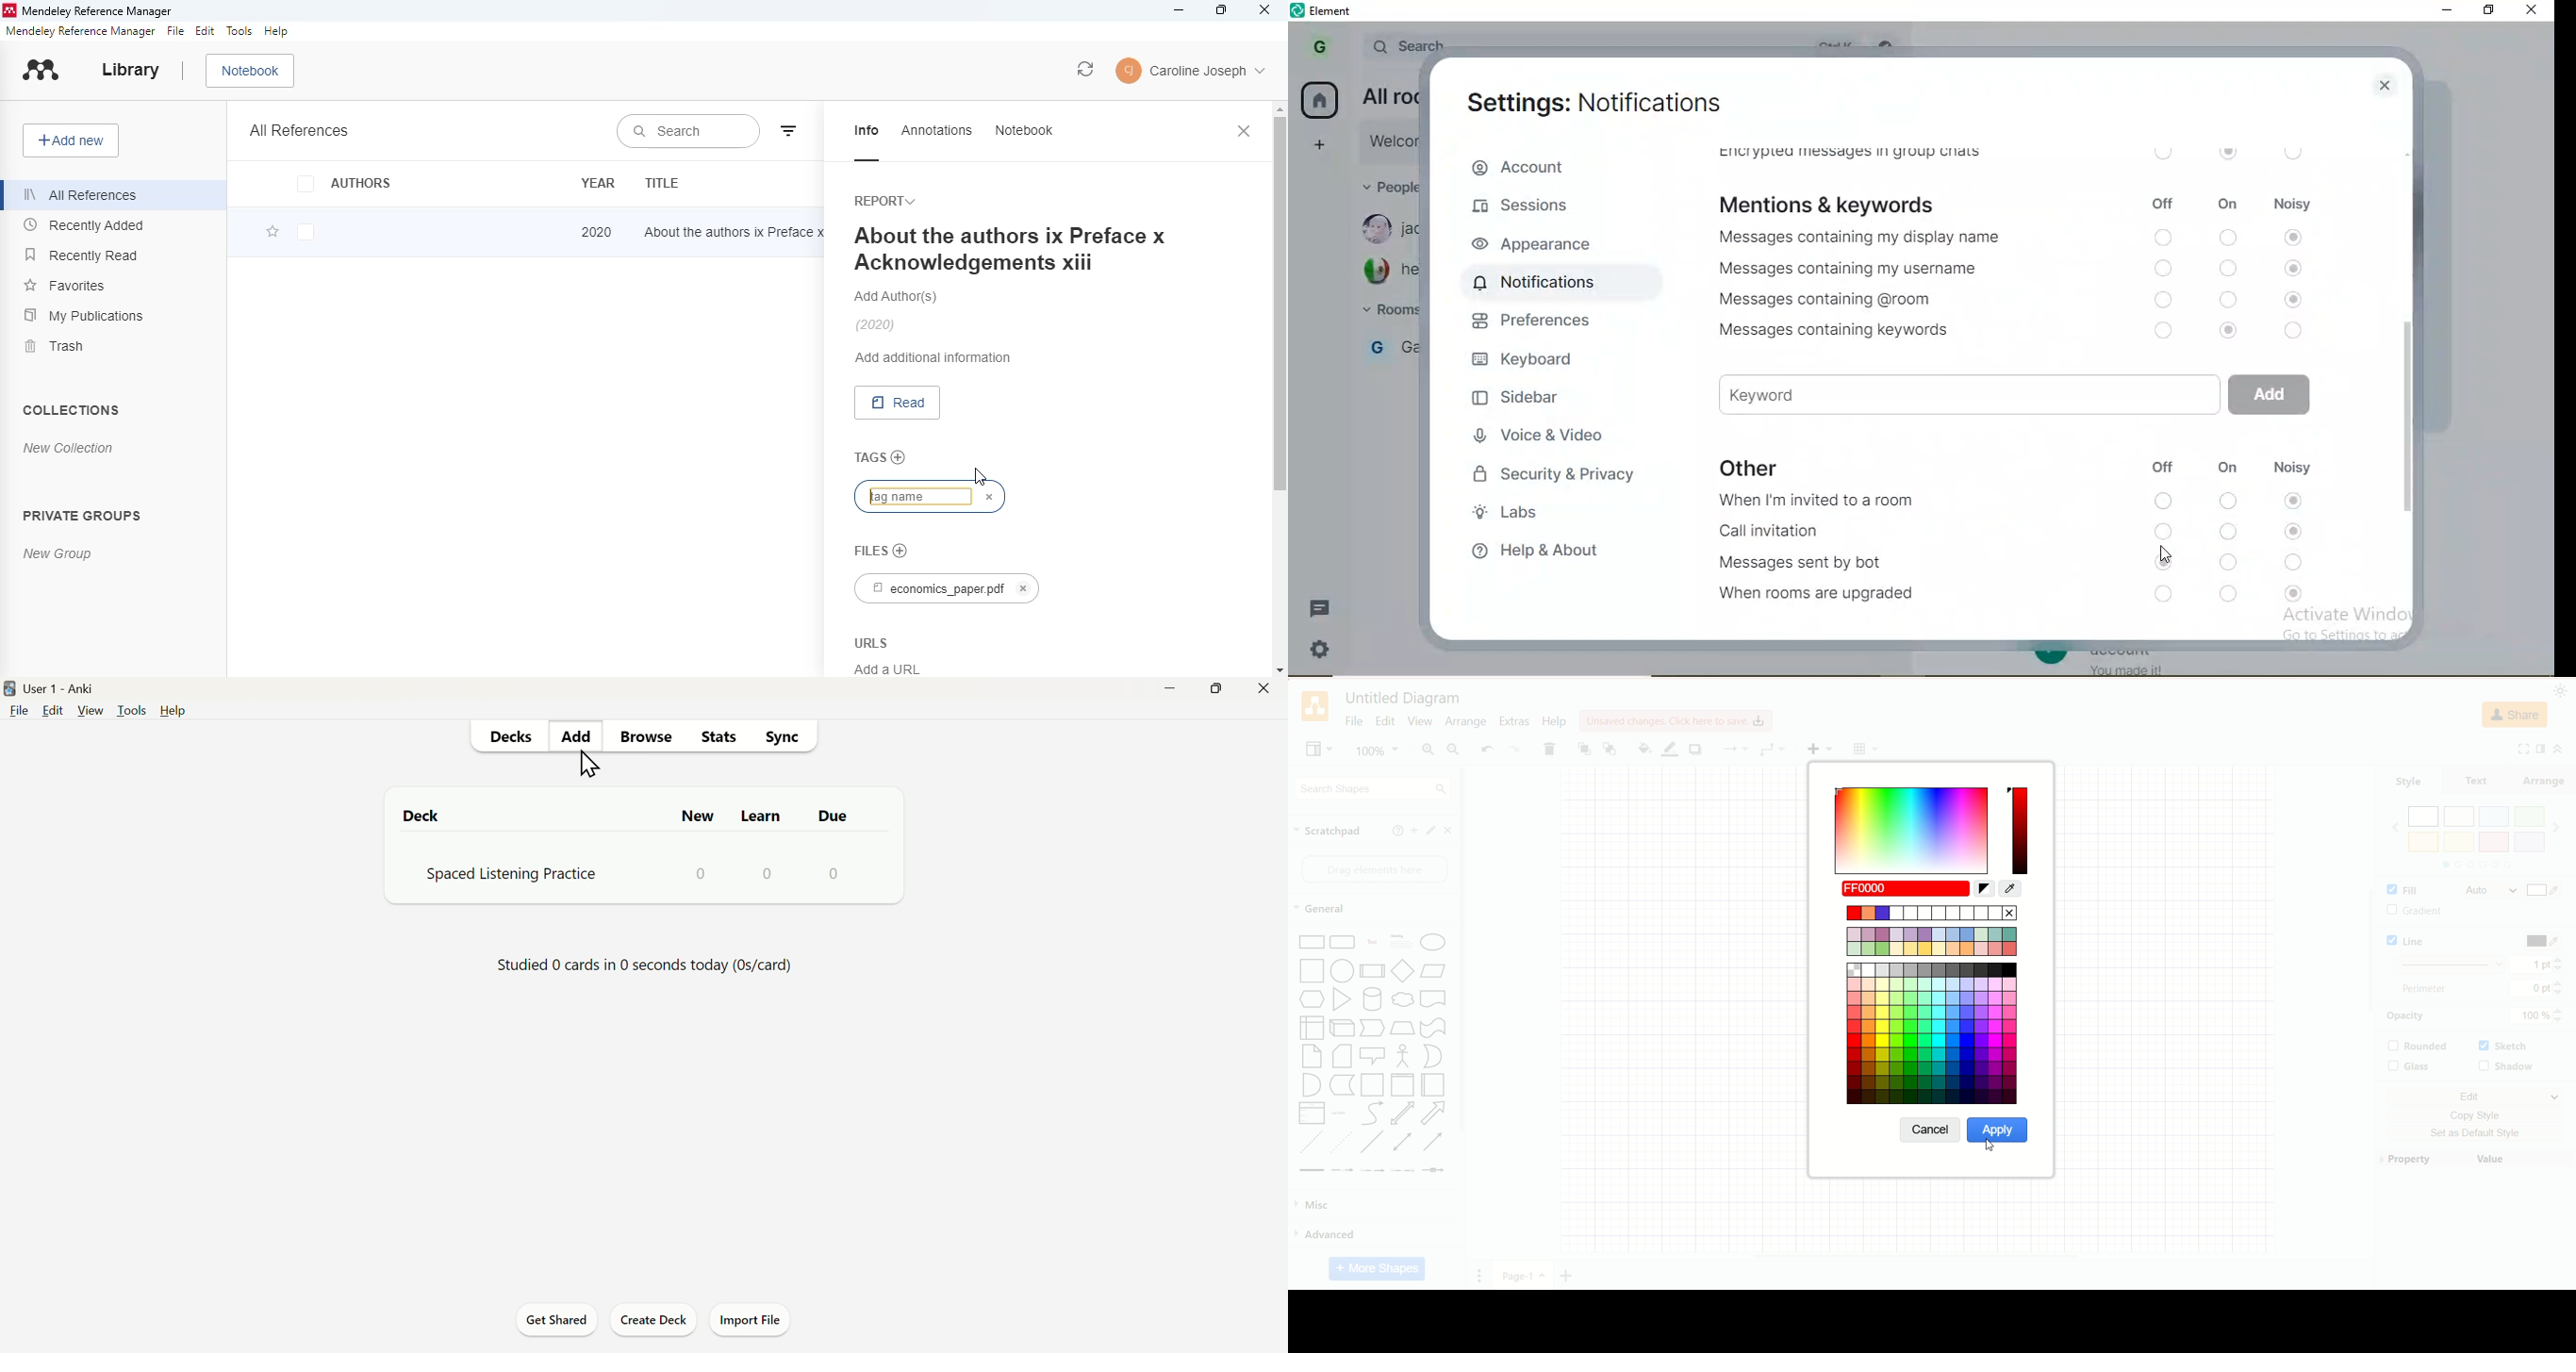  Describe the element at coordinates (1827, 501) in the screenshot. I see `When I'm invited to a room` at that location.